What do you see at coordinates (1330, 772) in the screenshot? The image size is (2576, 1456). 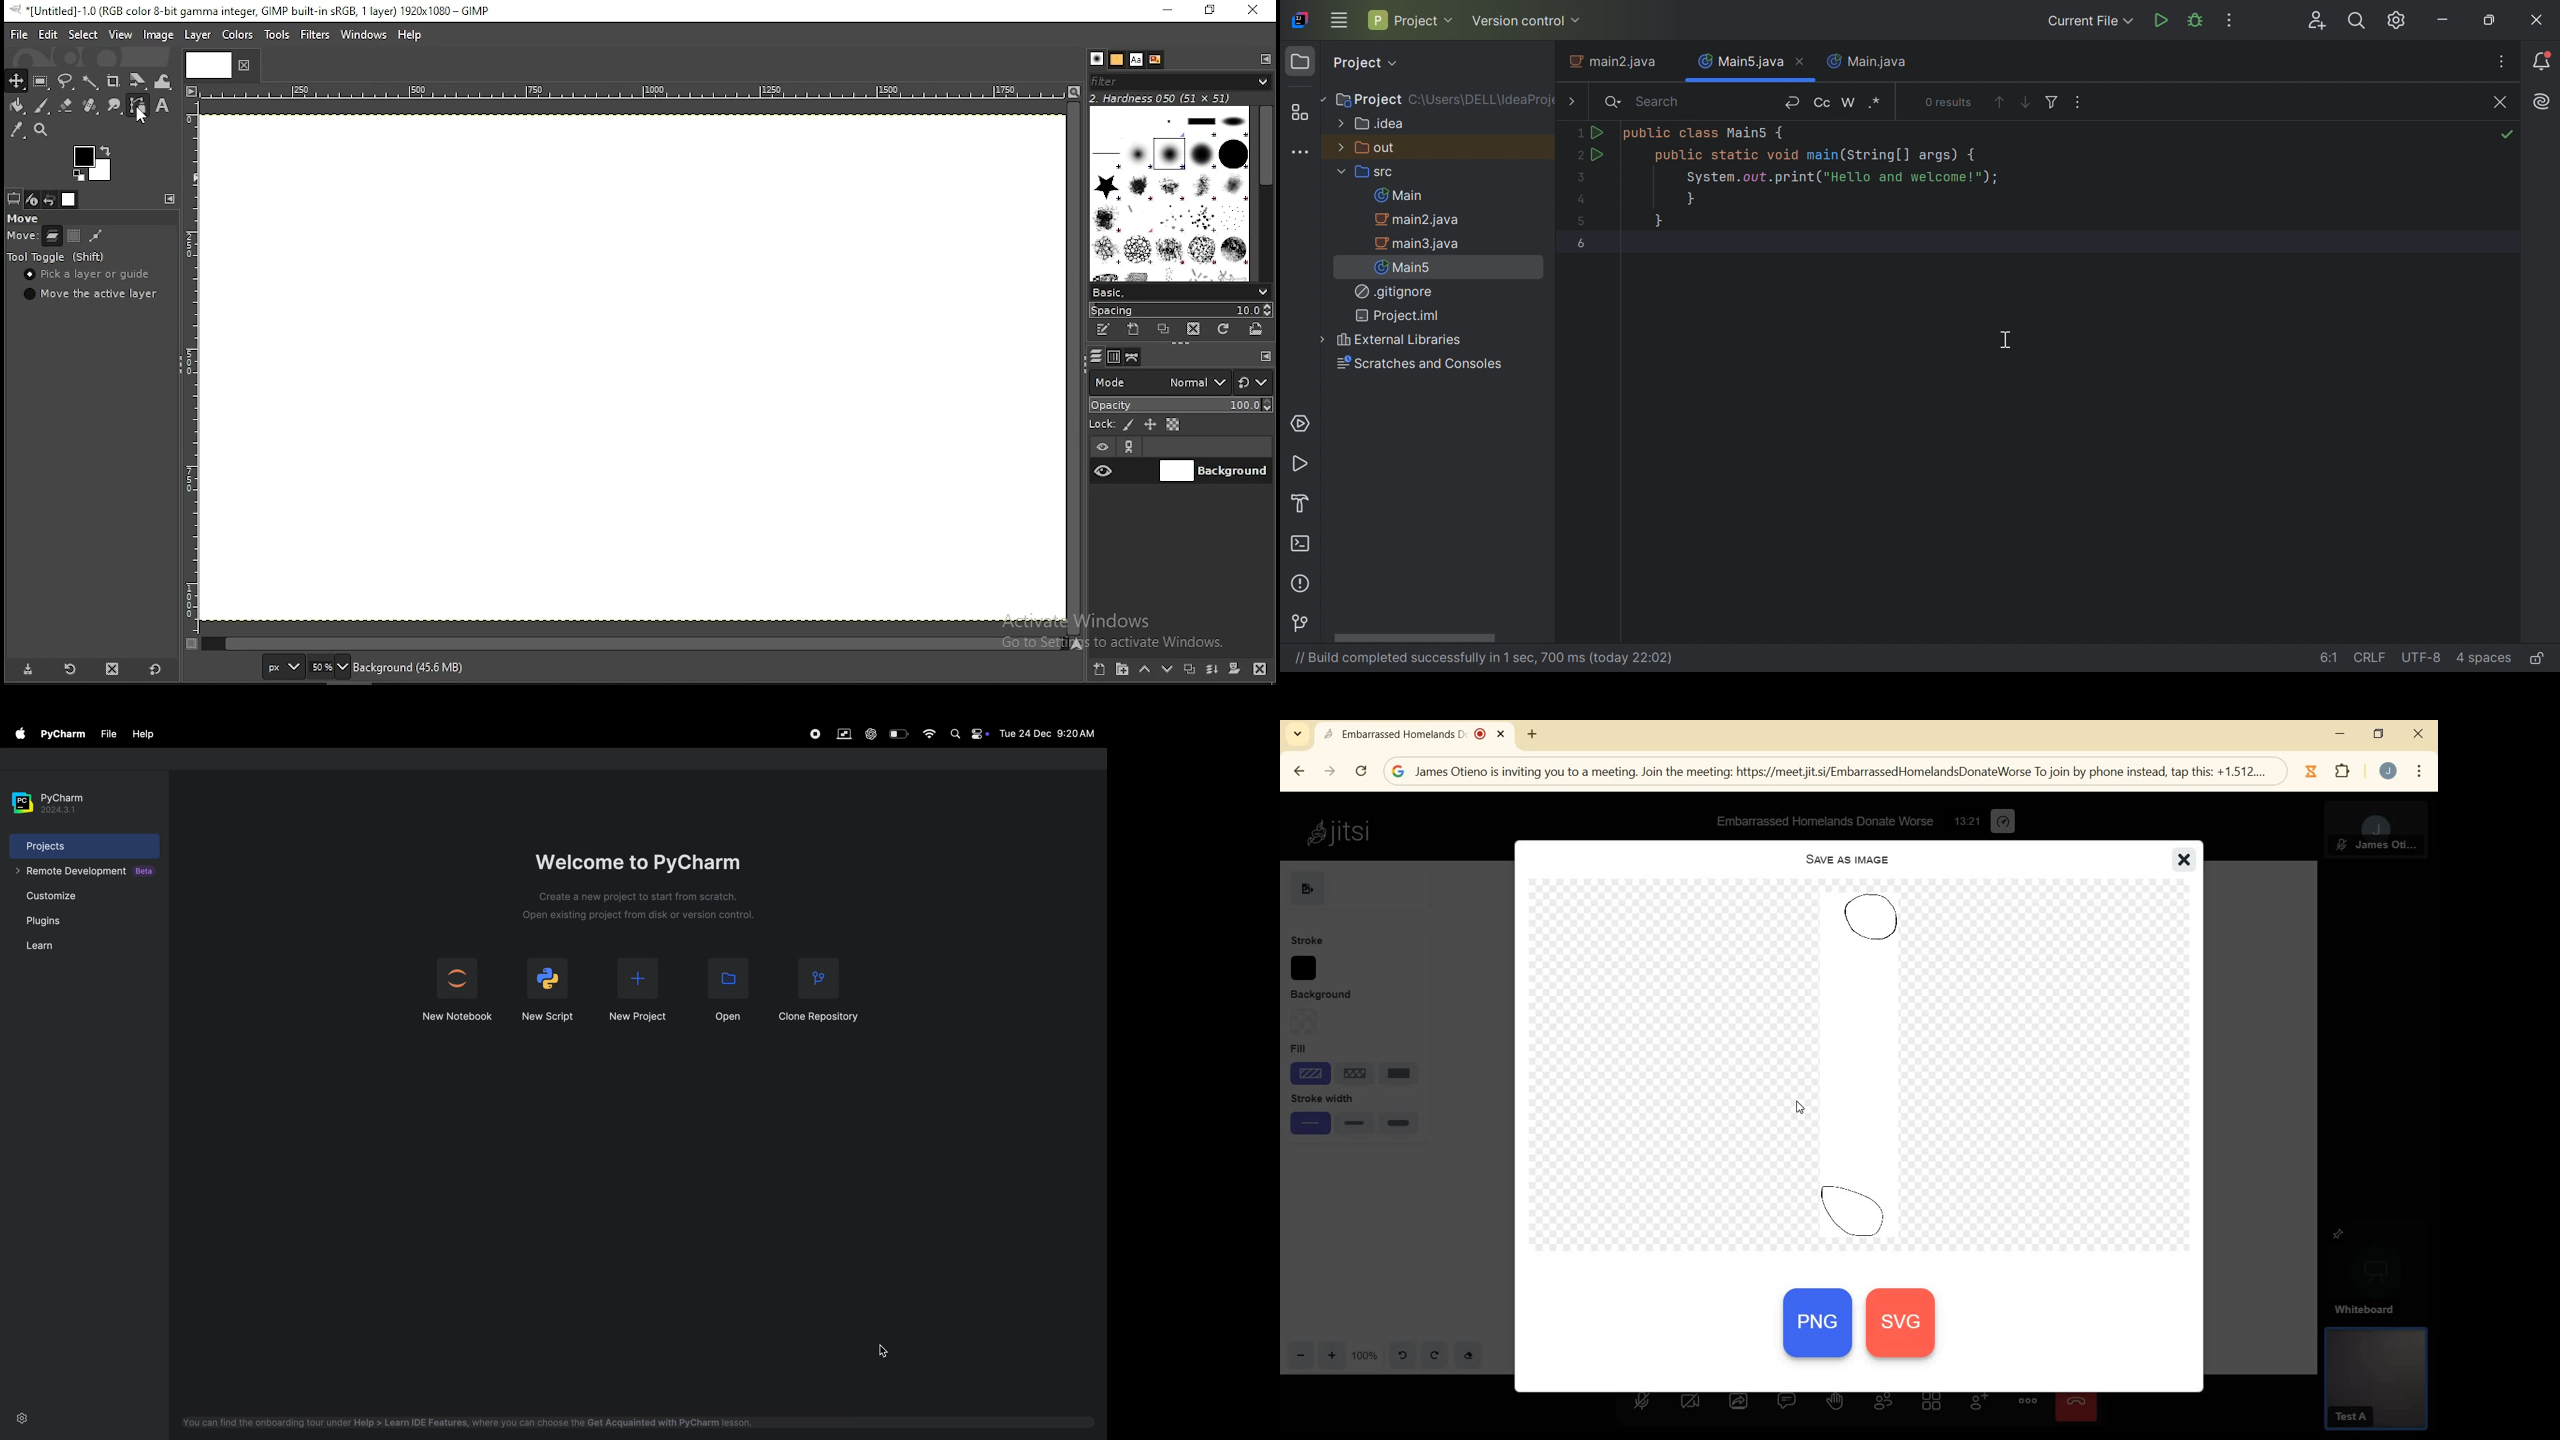 I see `FORWARD` at bounding box center [1330, 772].